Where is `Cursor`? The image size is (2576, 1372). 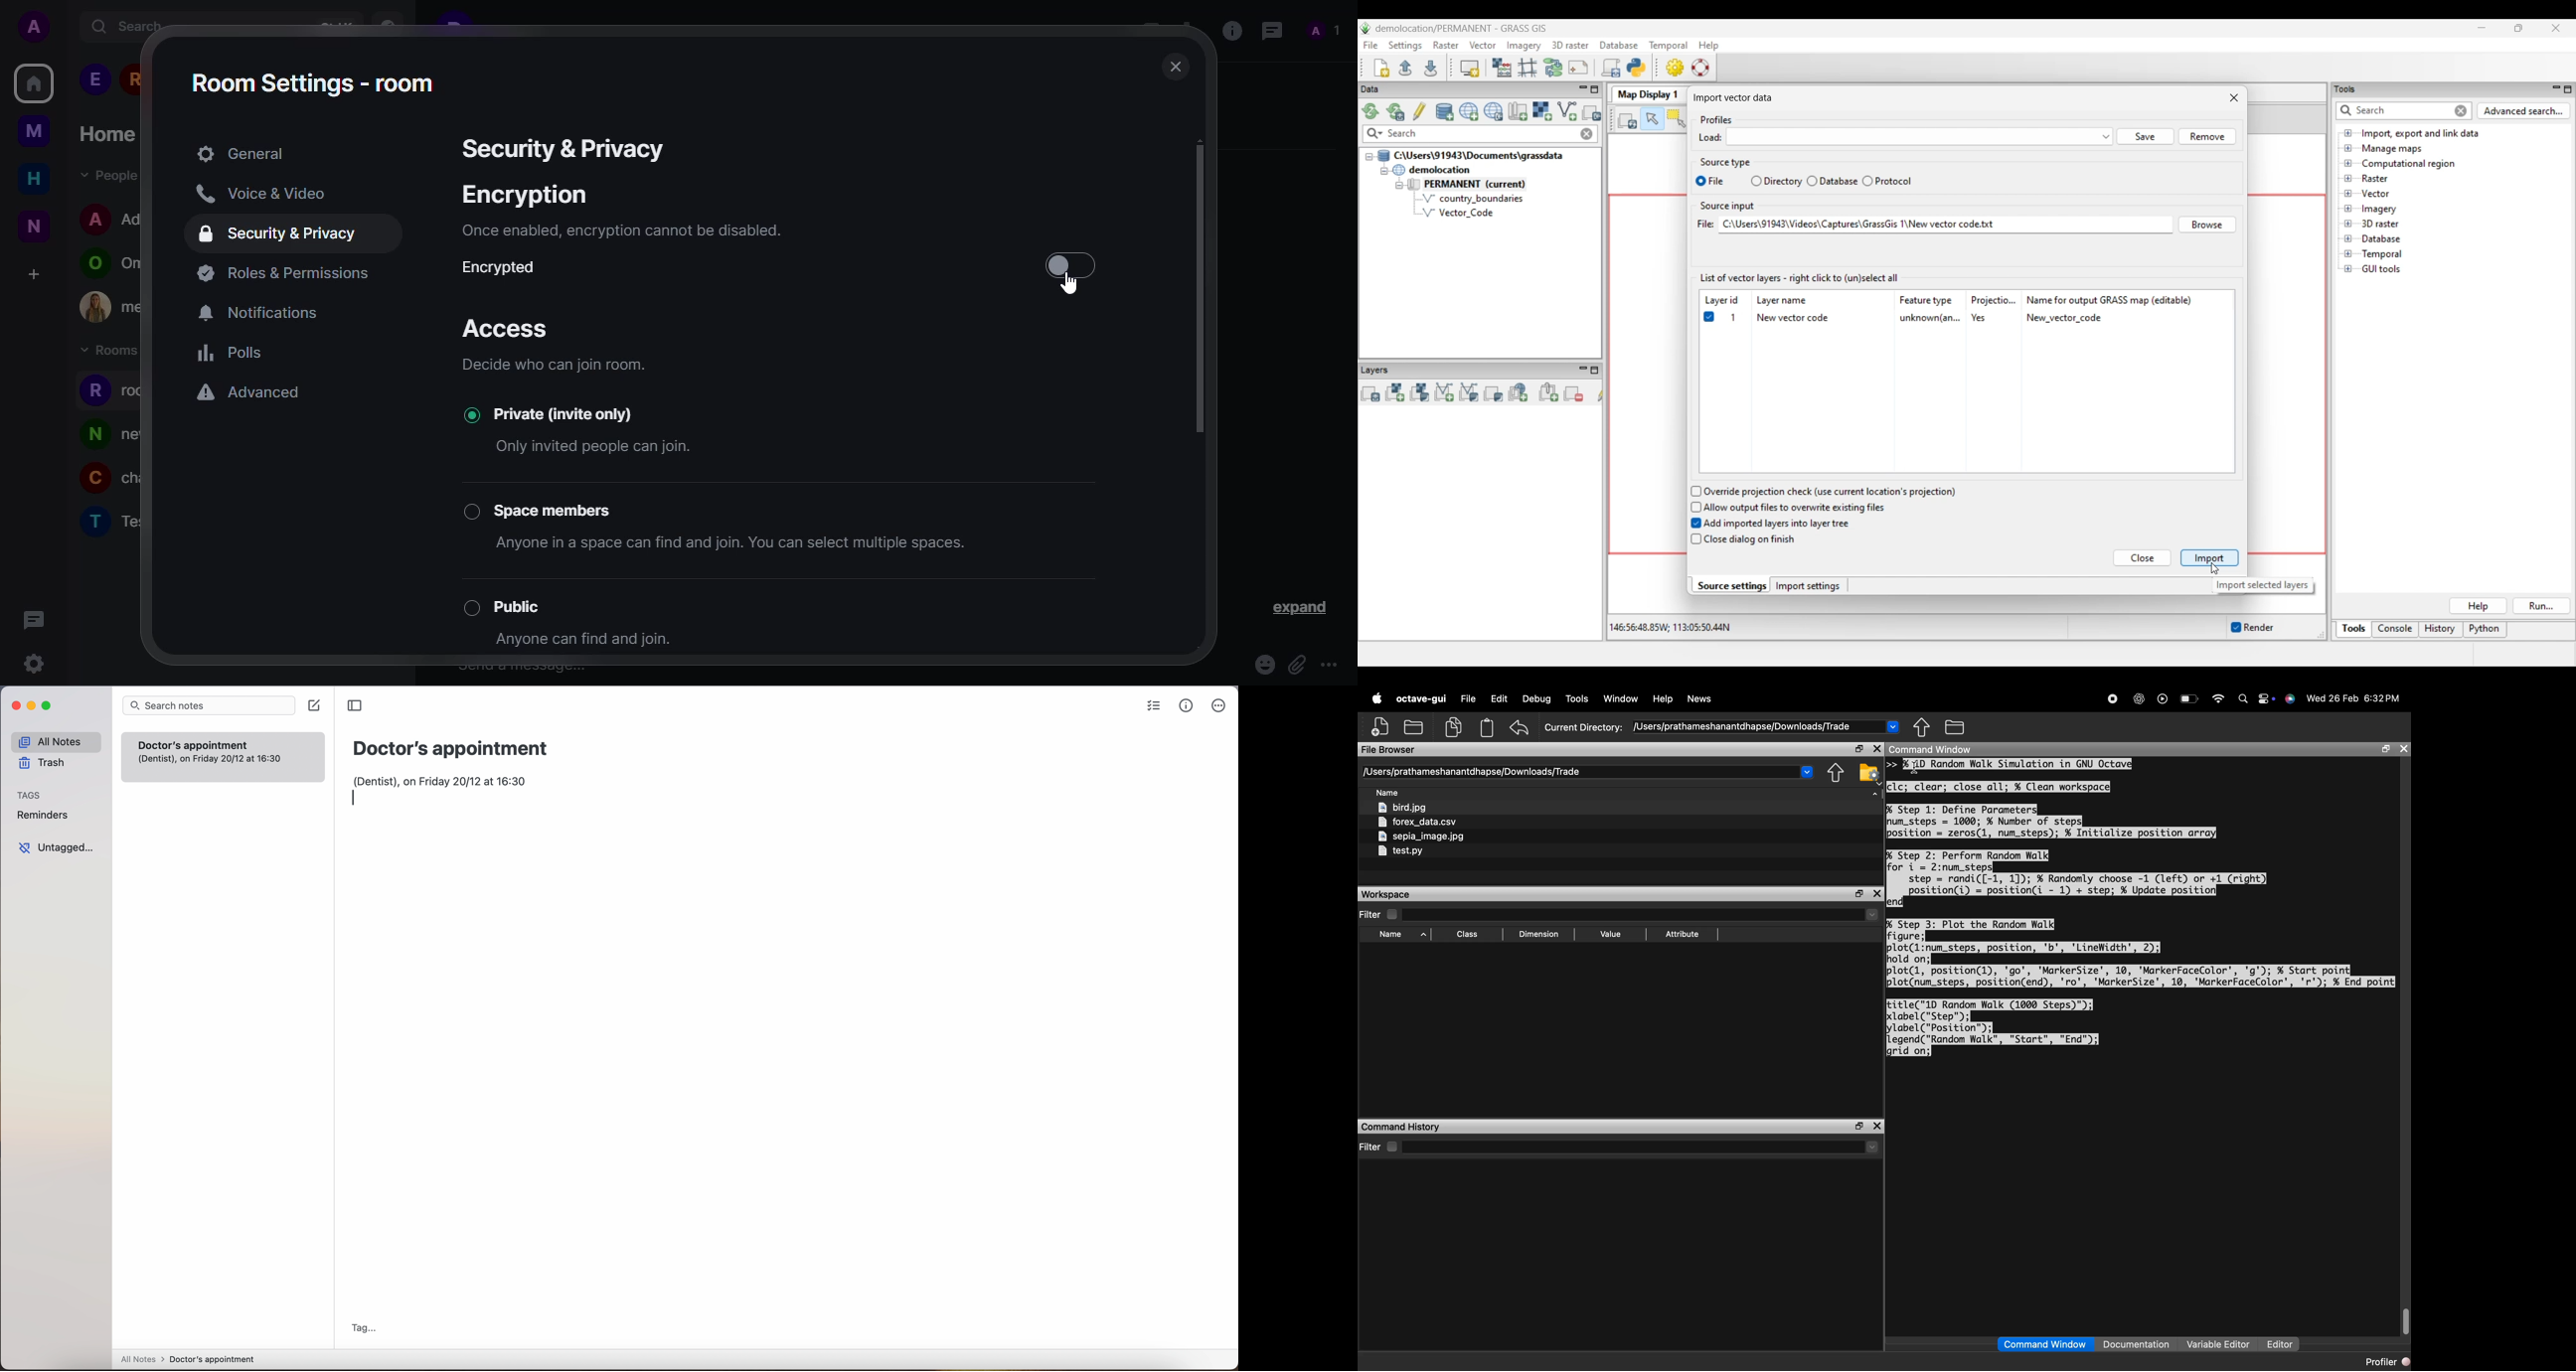
Cursor is located at coordinates (1067, 286).